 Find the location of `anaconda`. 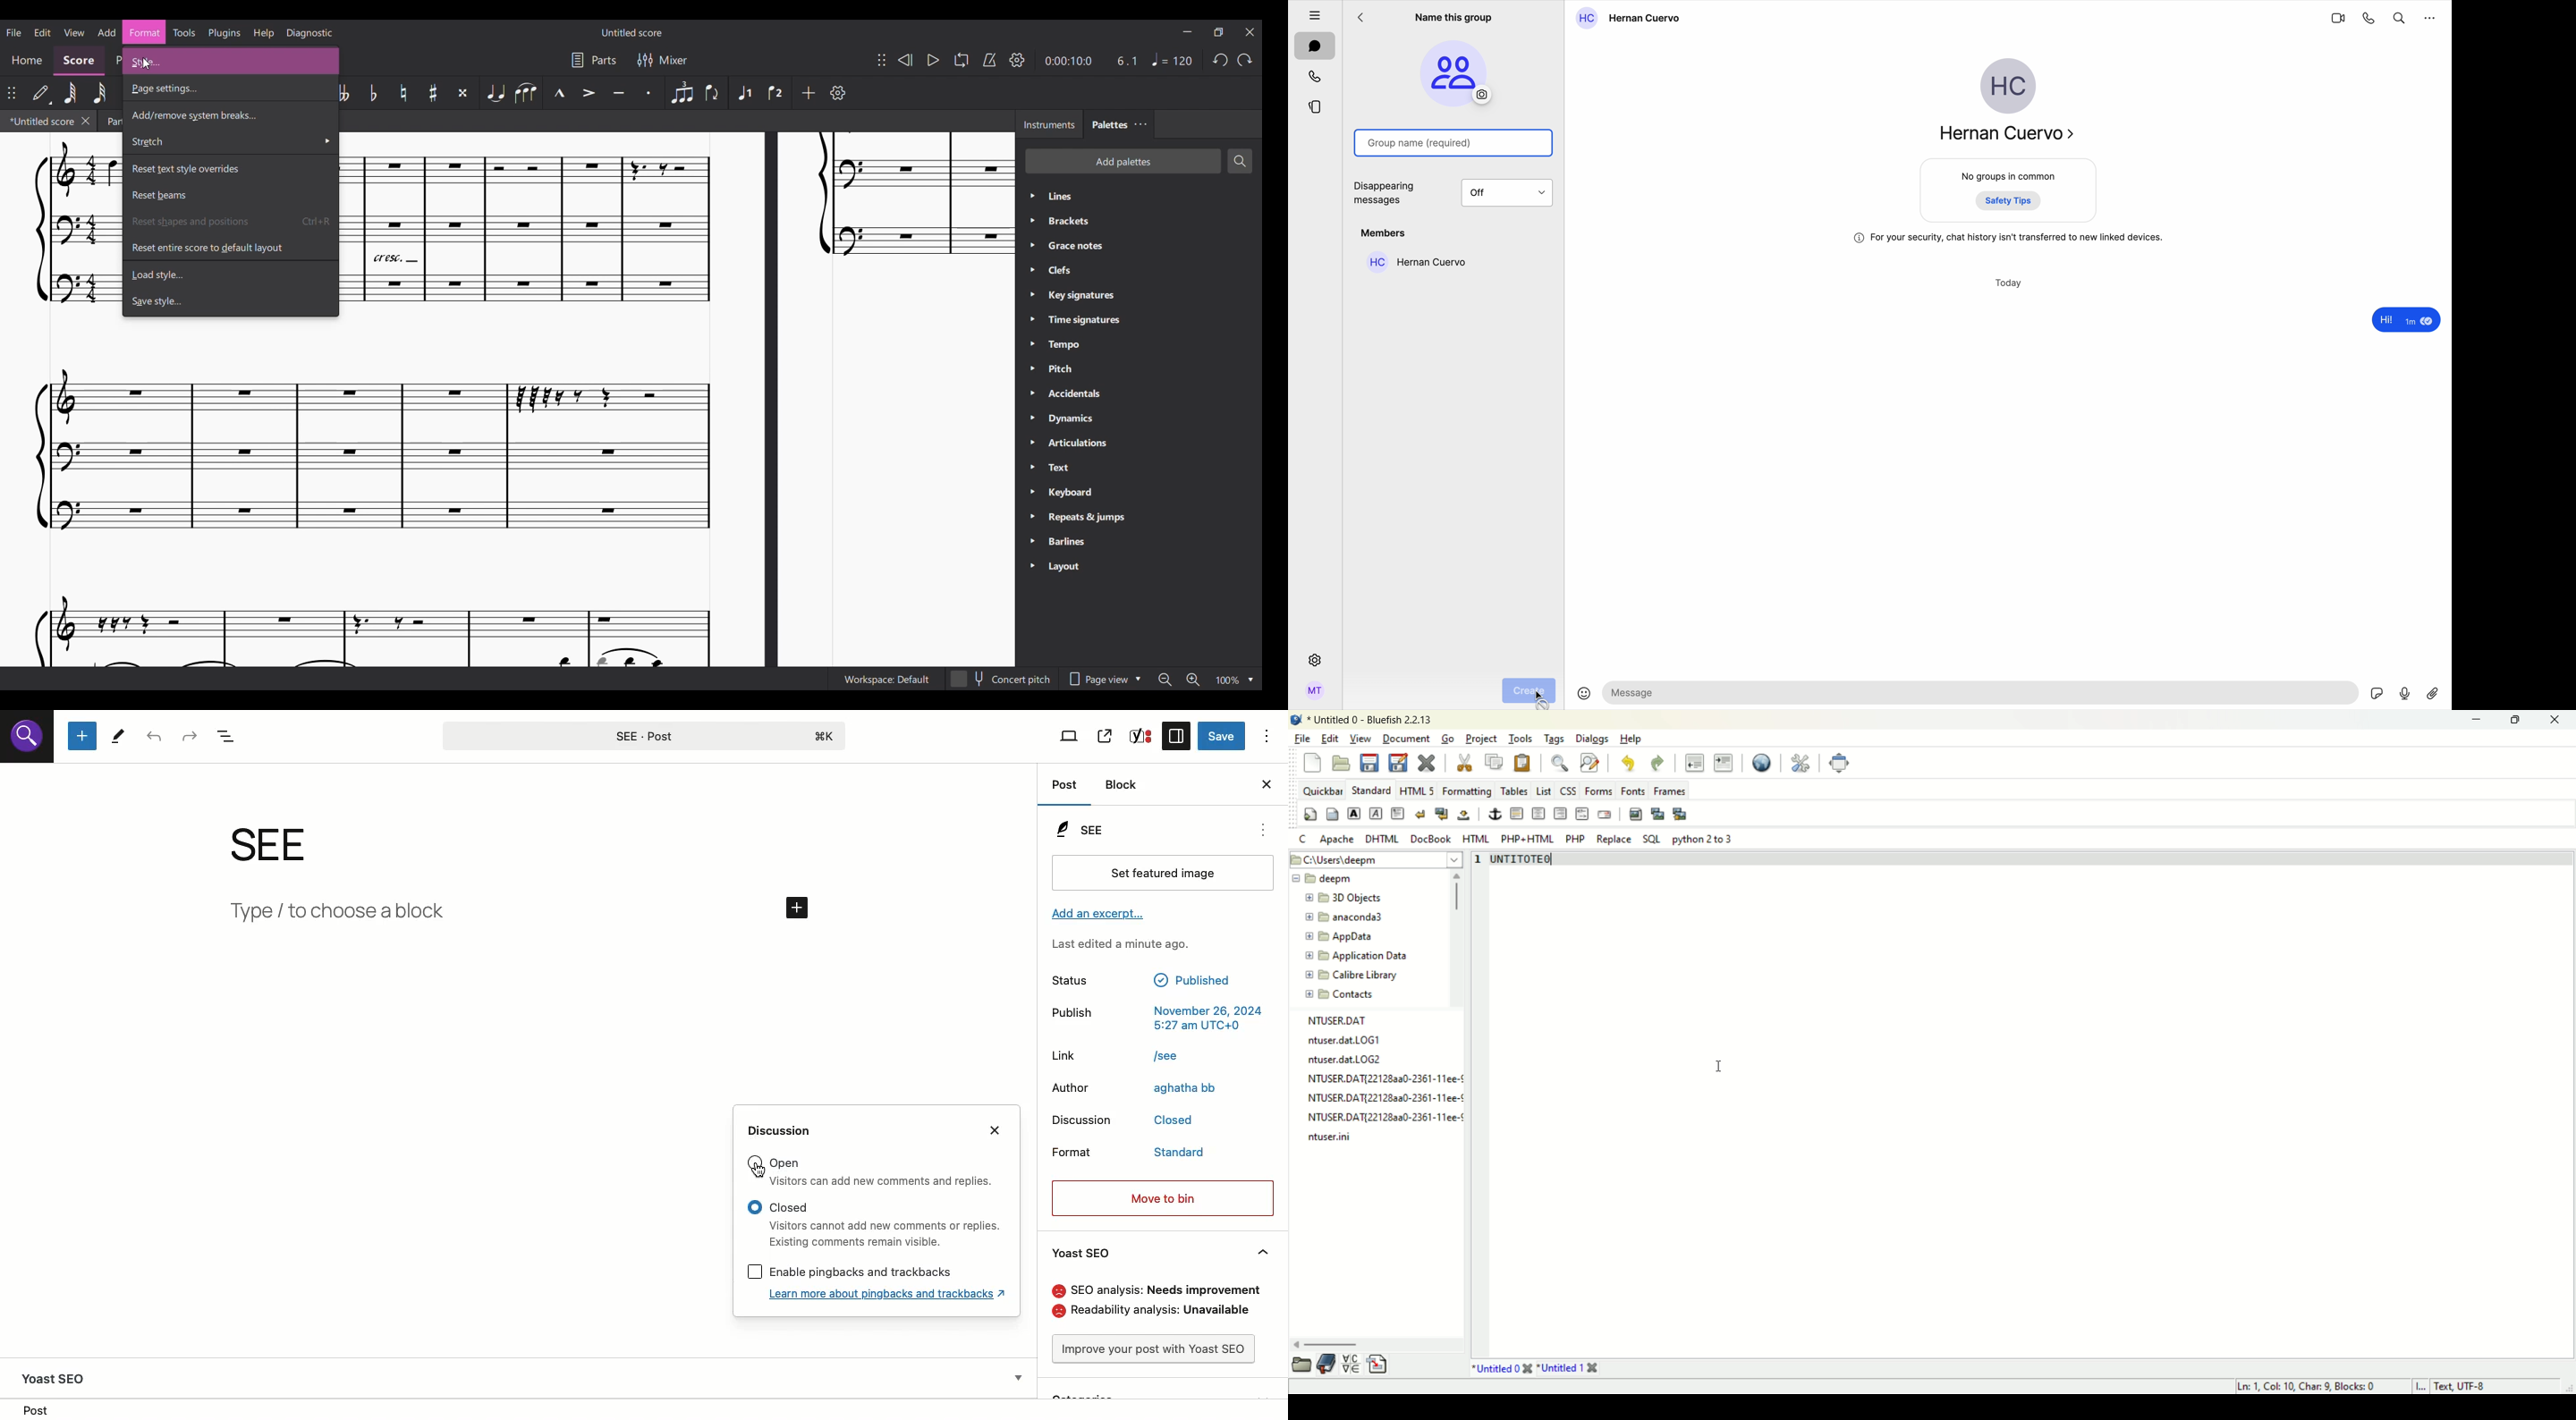

anaconda is located at coordinates (1340, 918).